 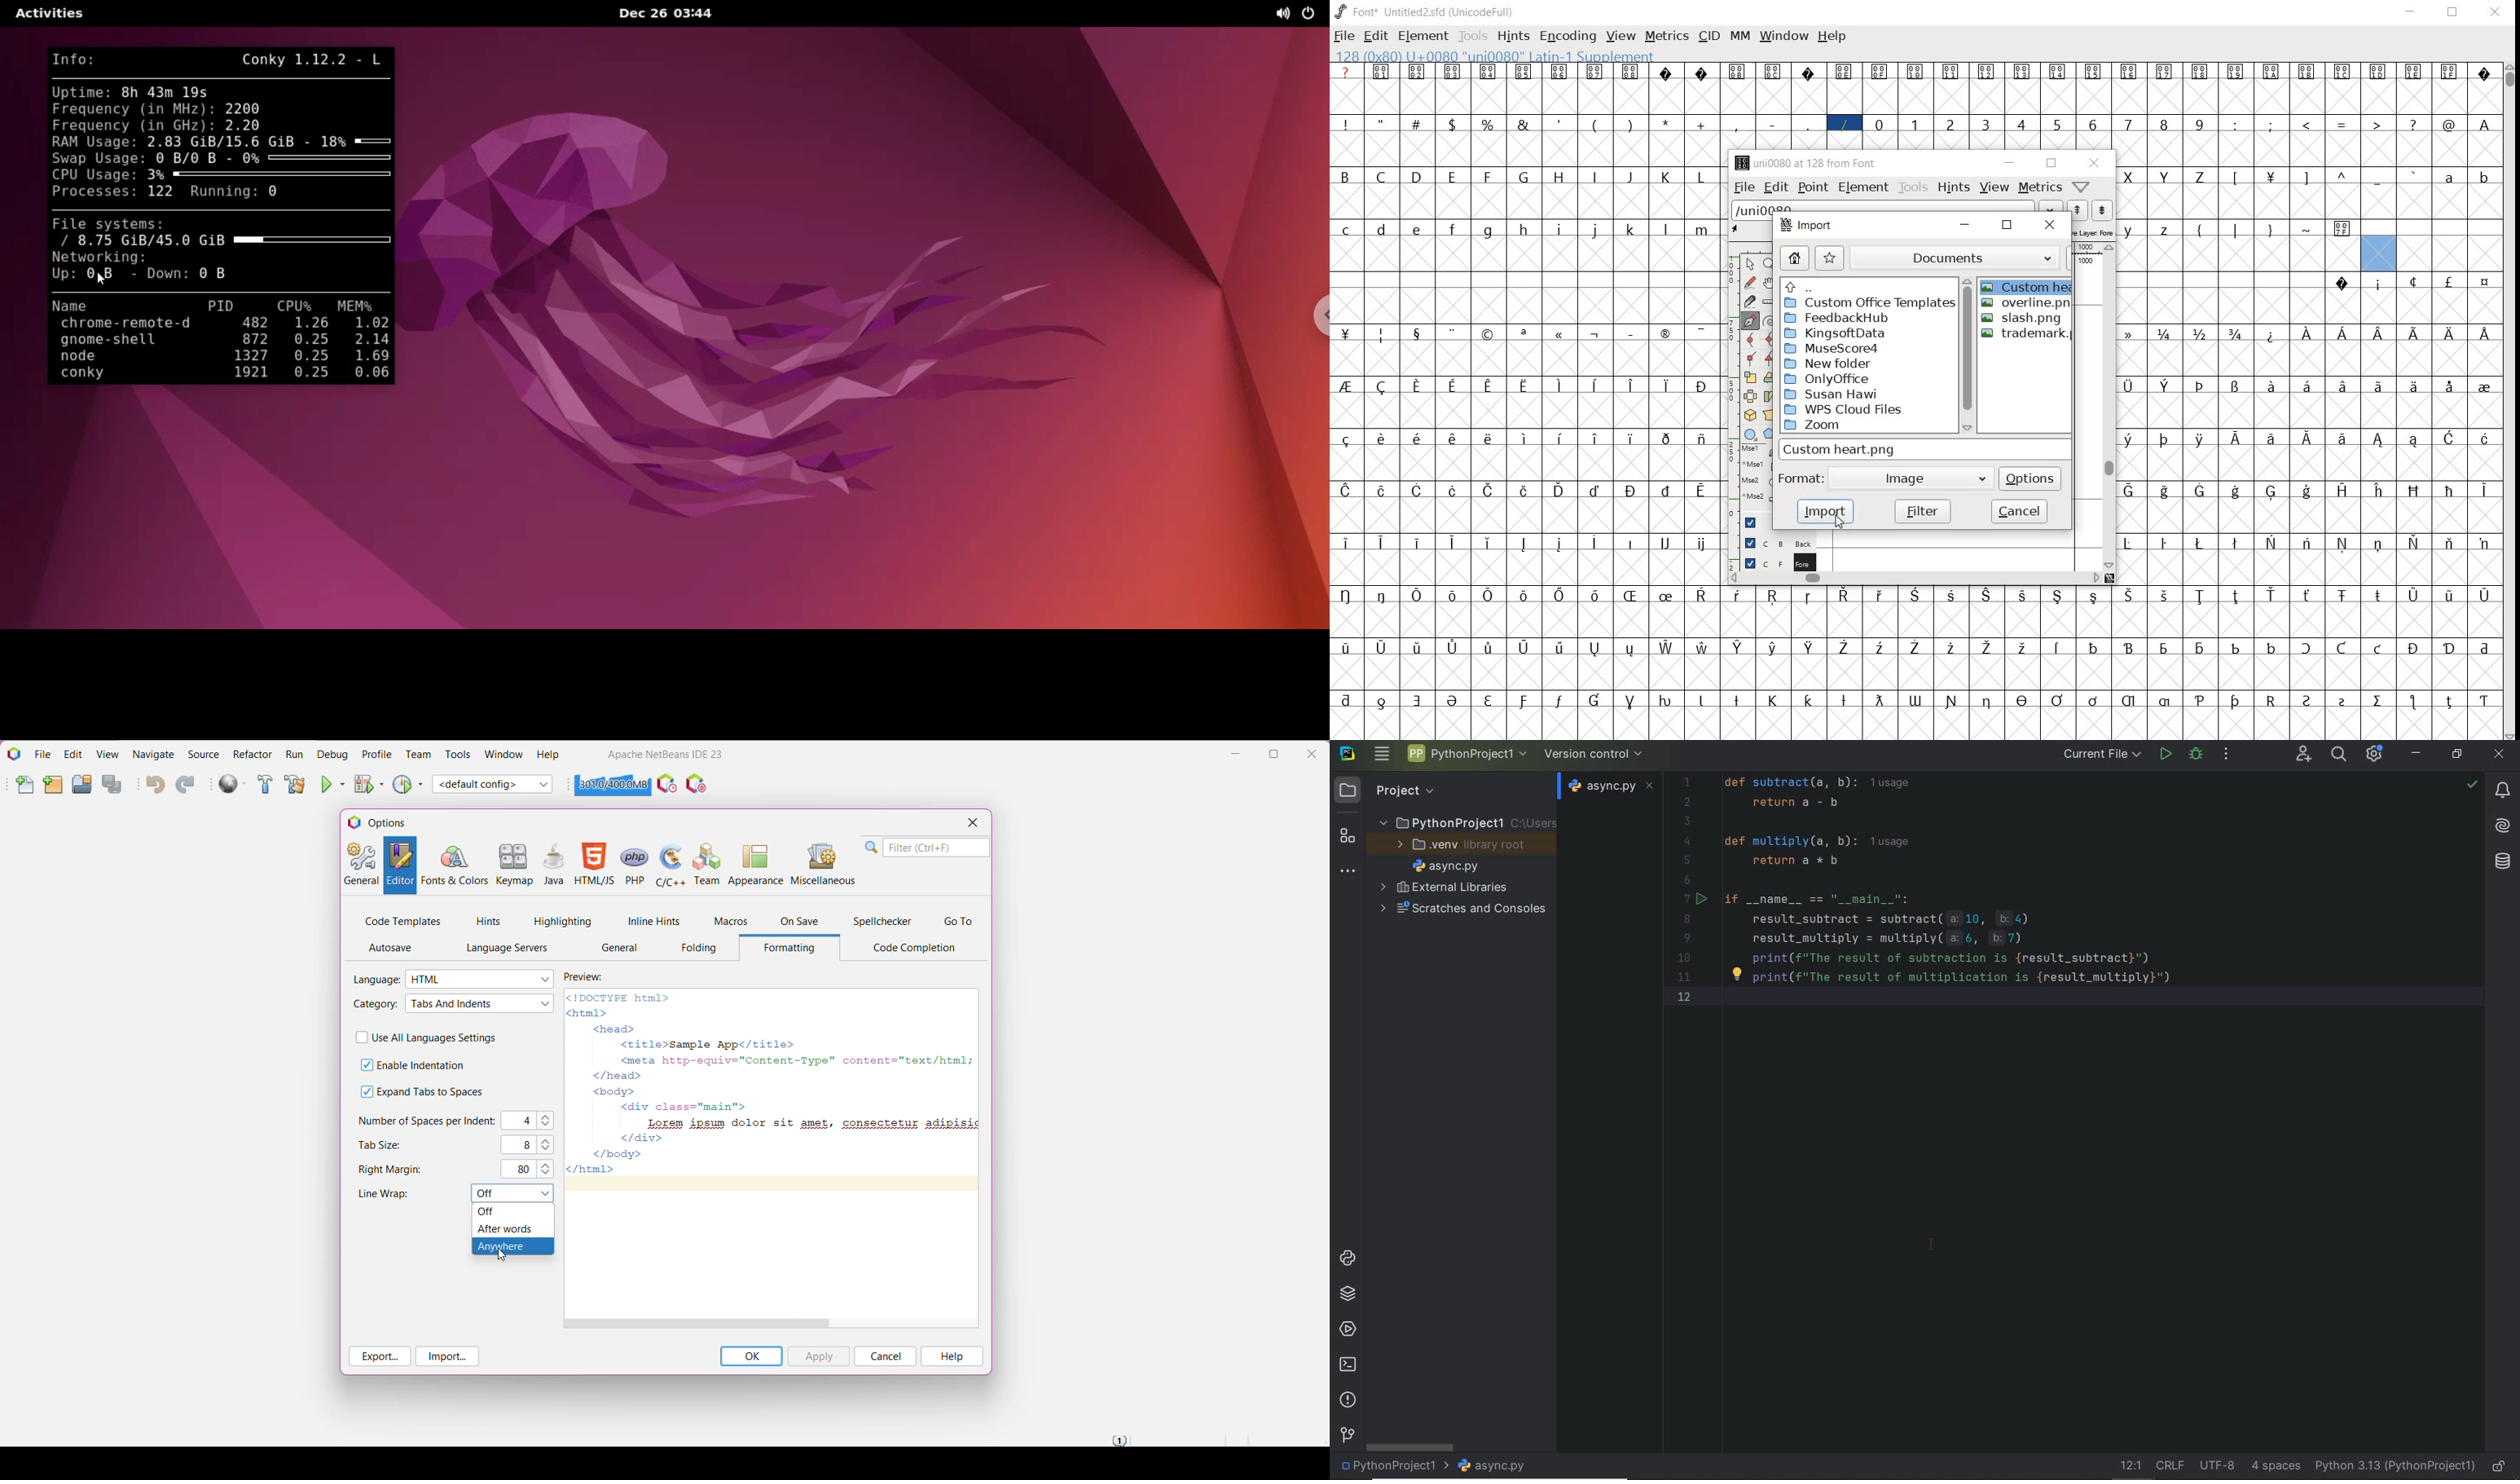 I want to click on project name, so click(x=1391, y=1467).